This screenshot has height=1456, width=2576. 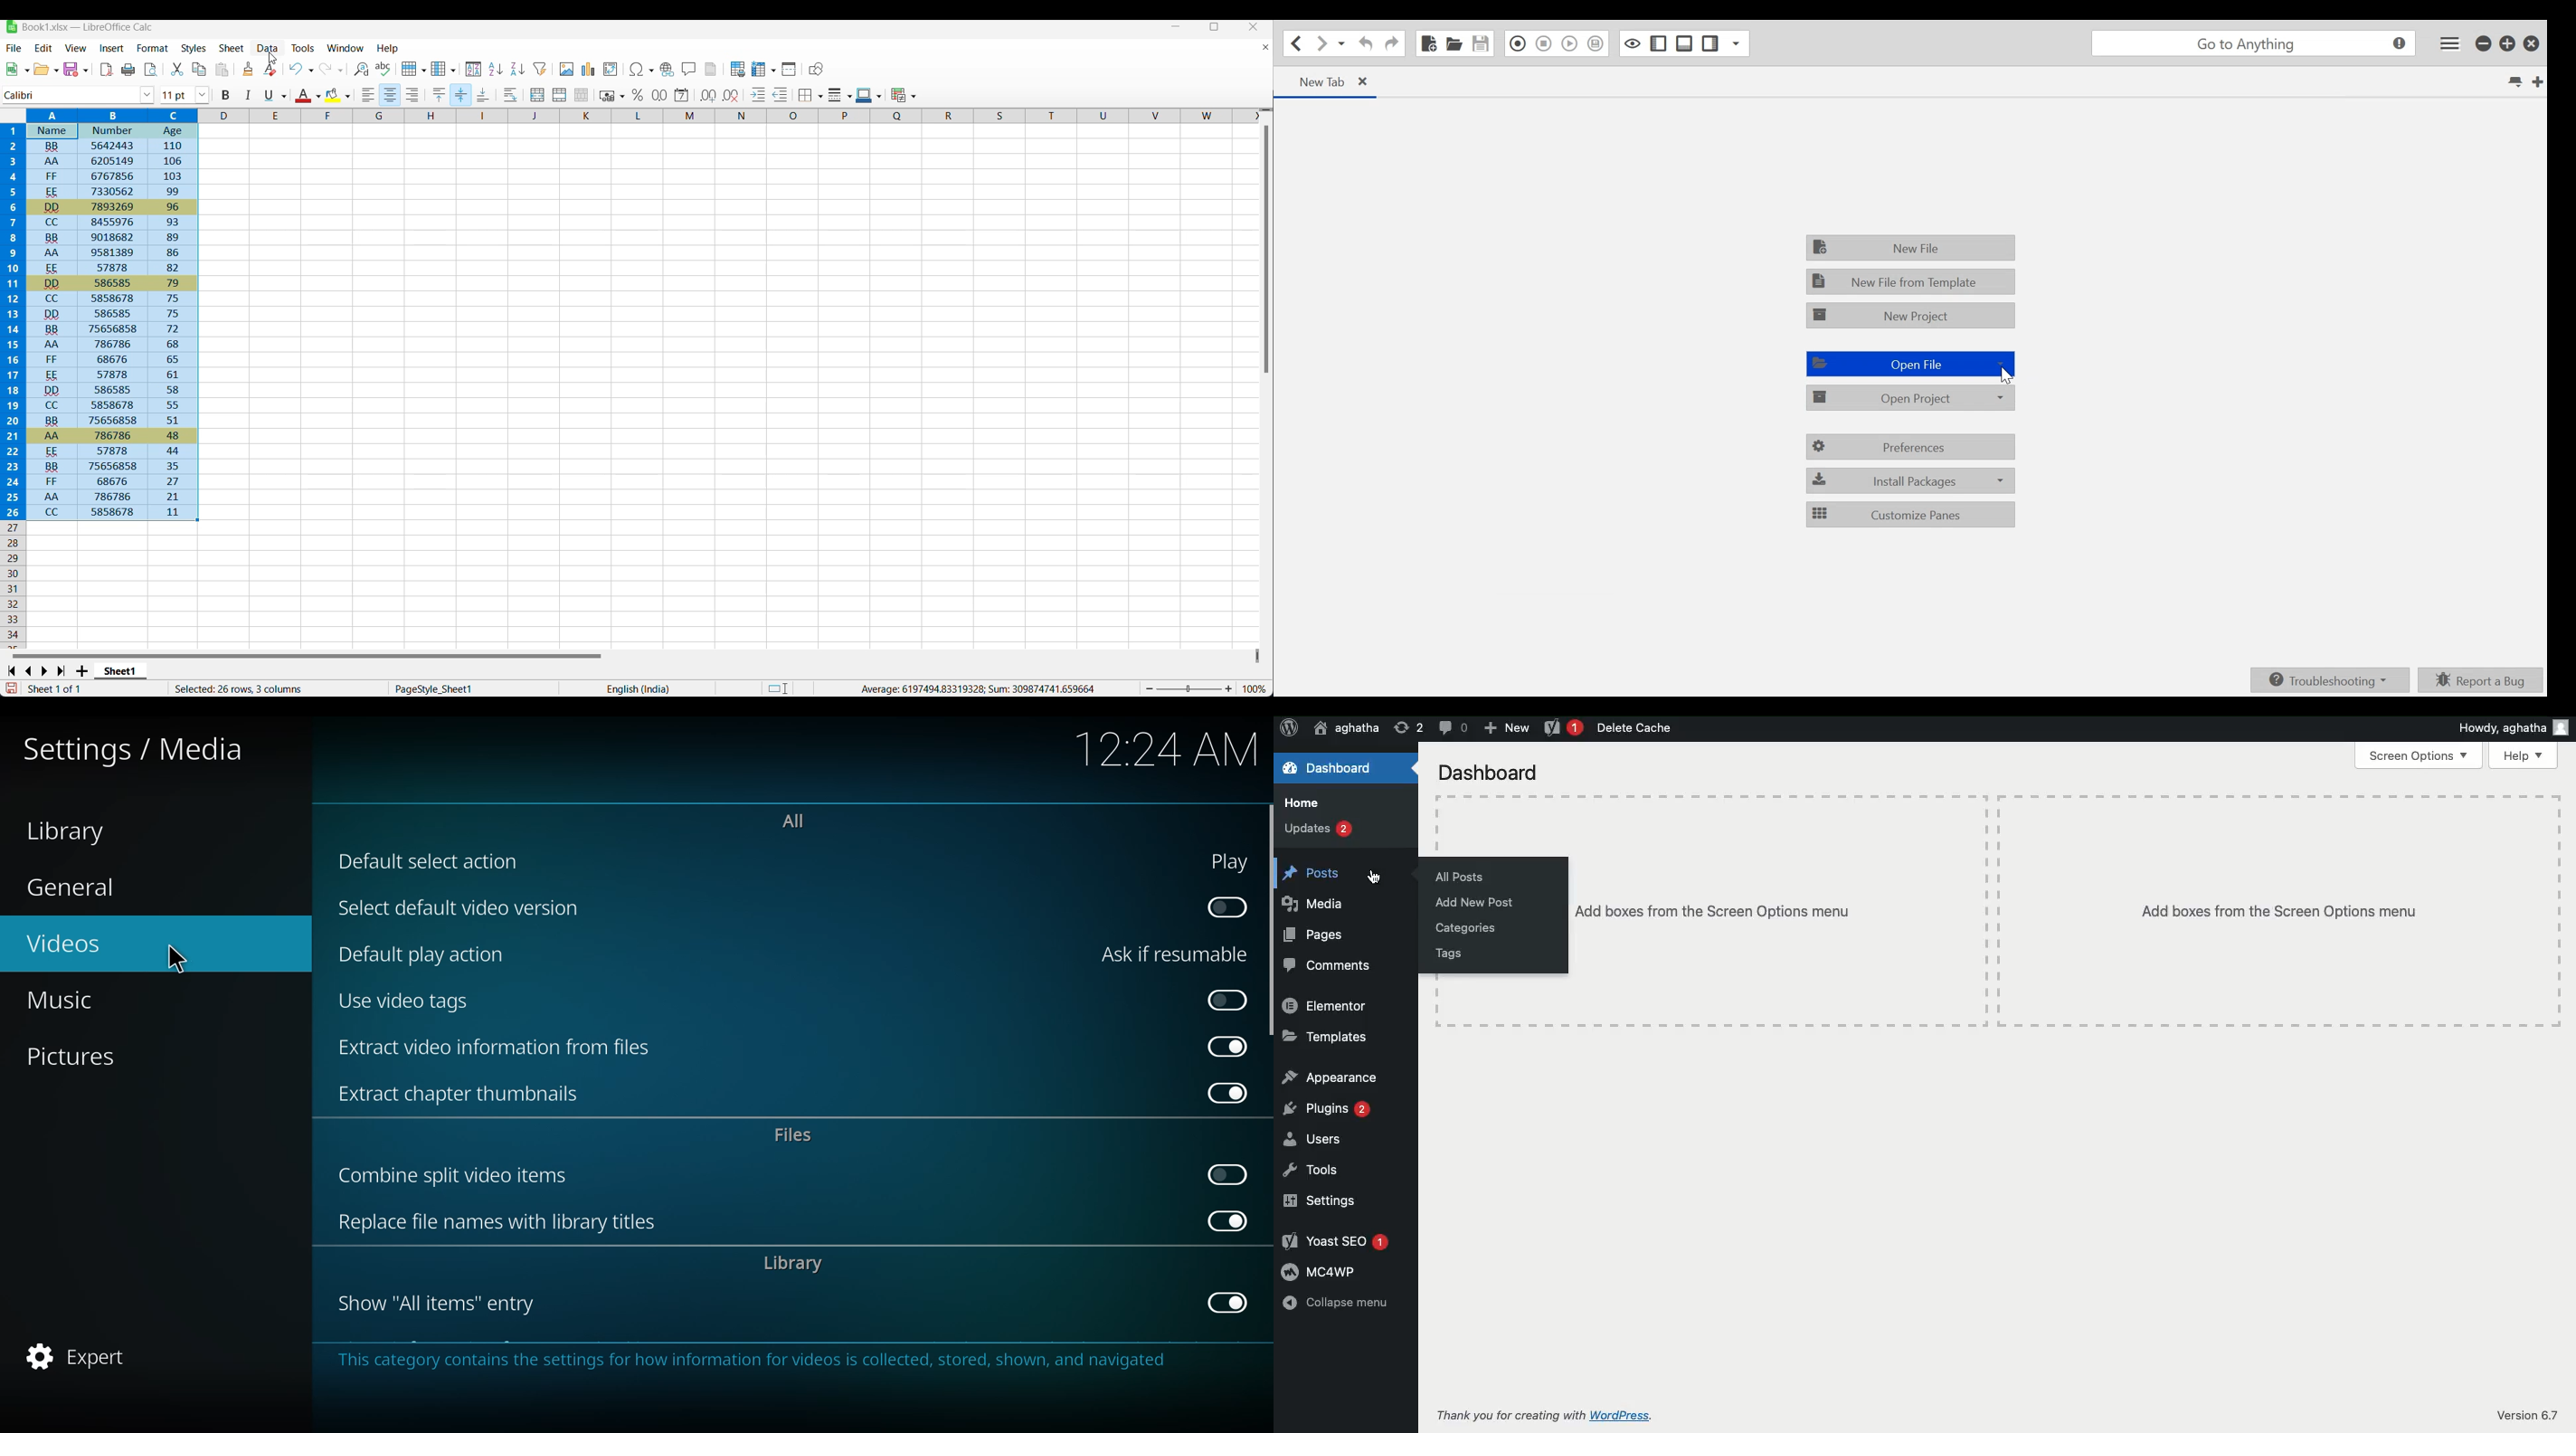 What do you see at coordinates (2420, 756) in the screenshot?
I see `Screen options` at bounding box center [2420, 756].